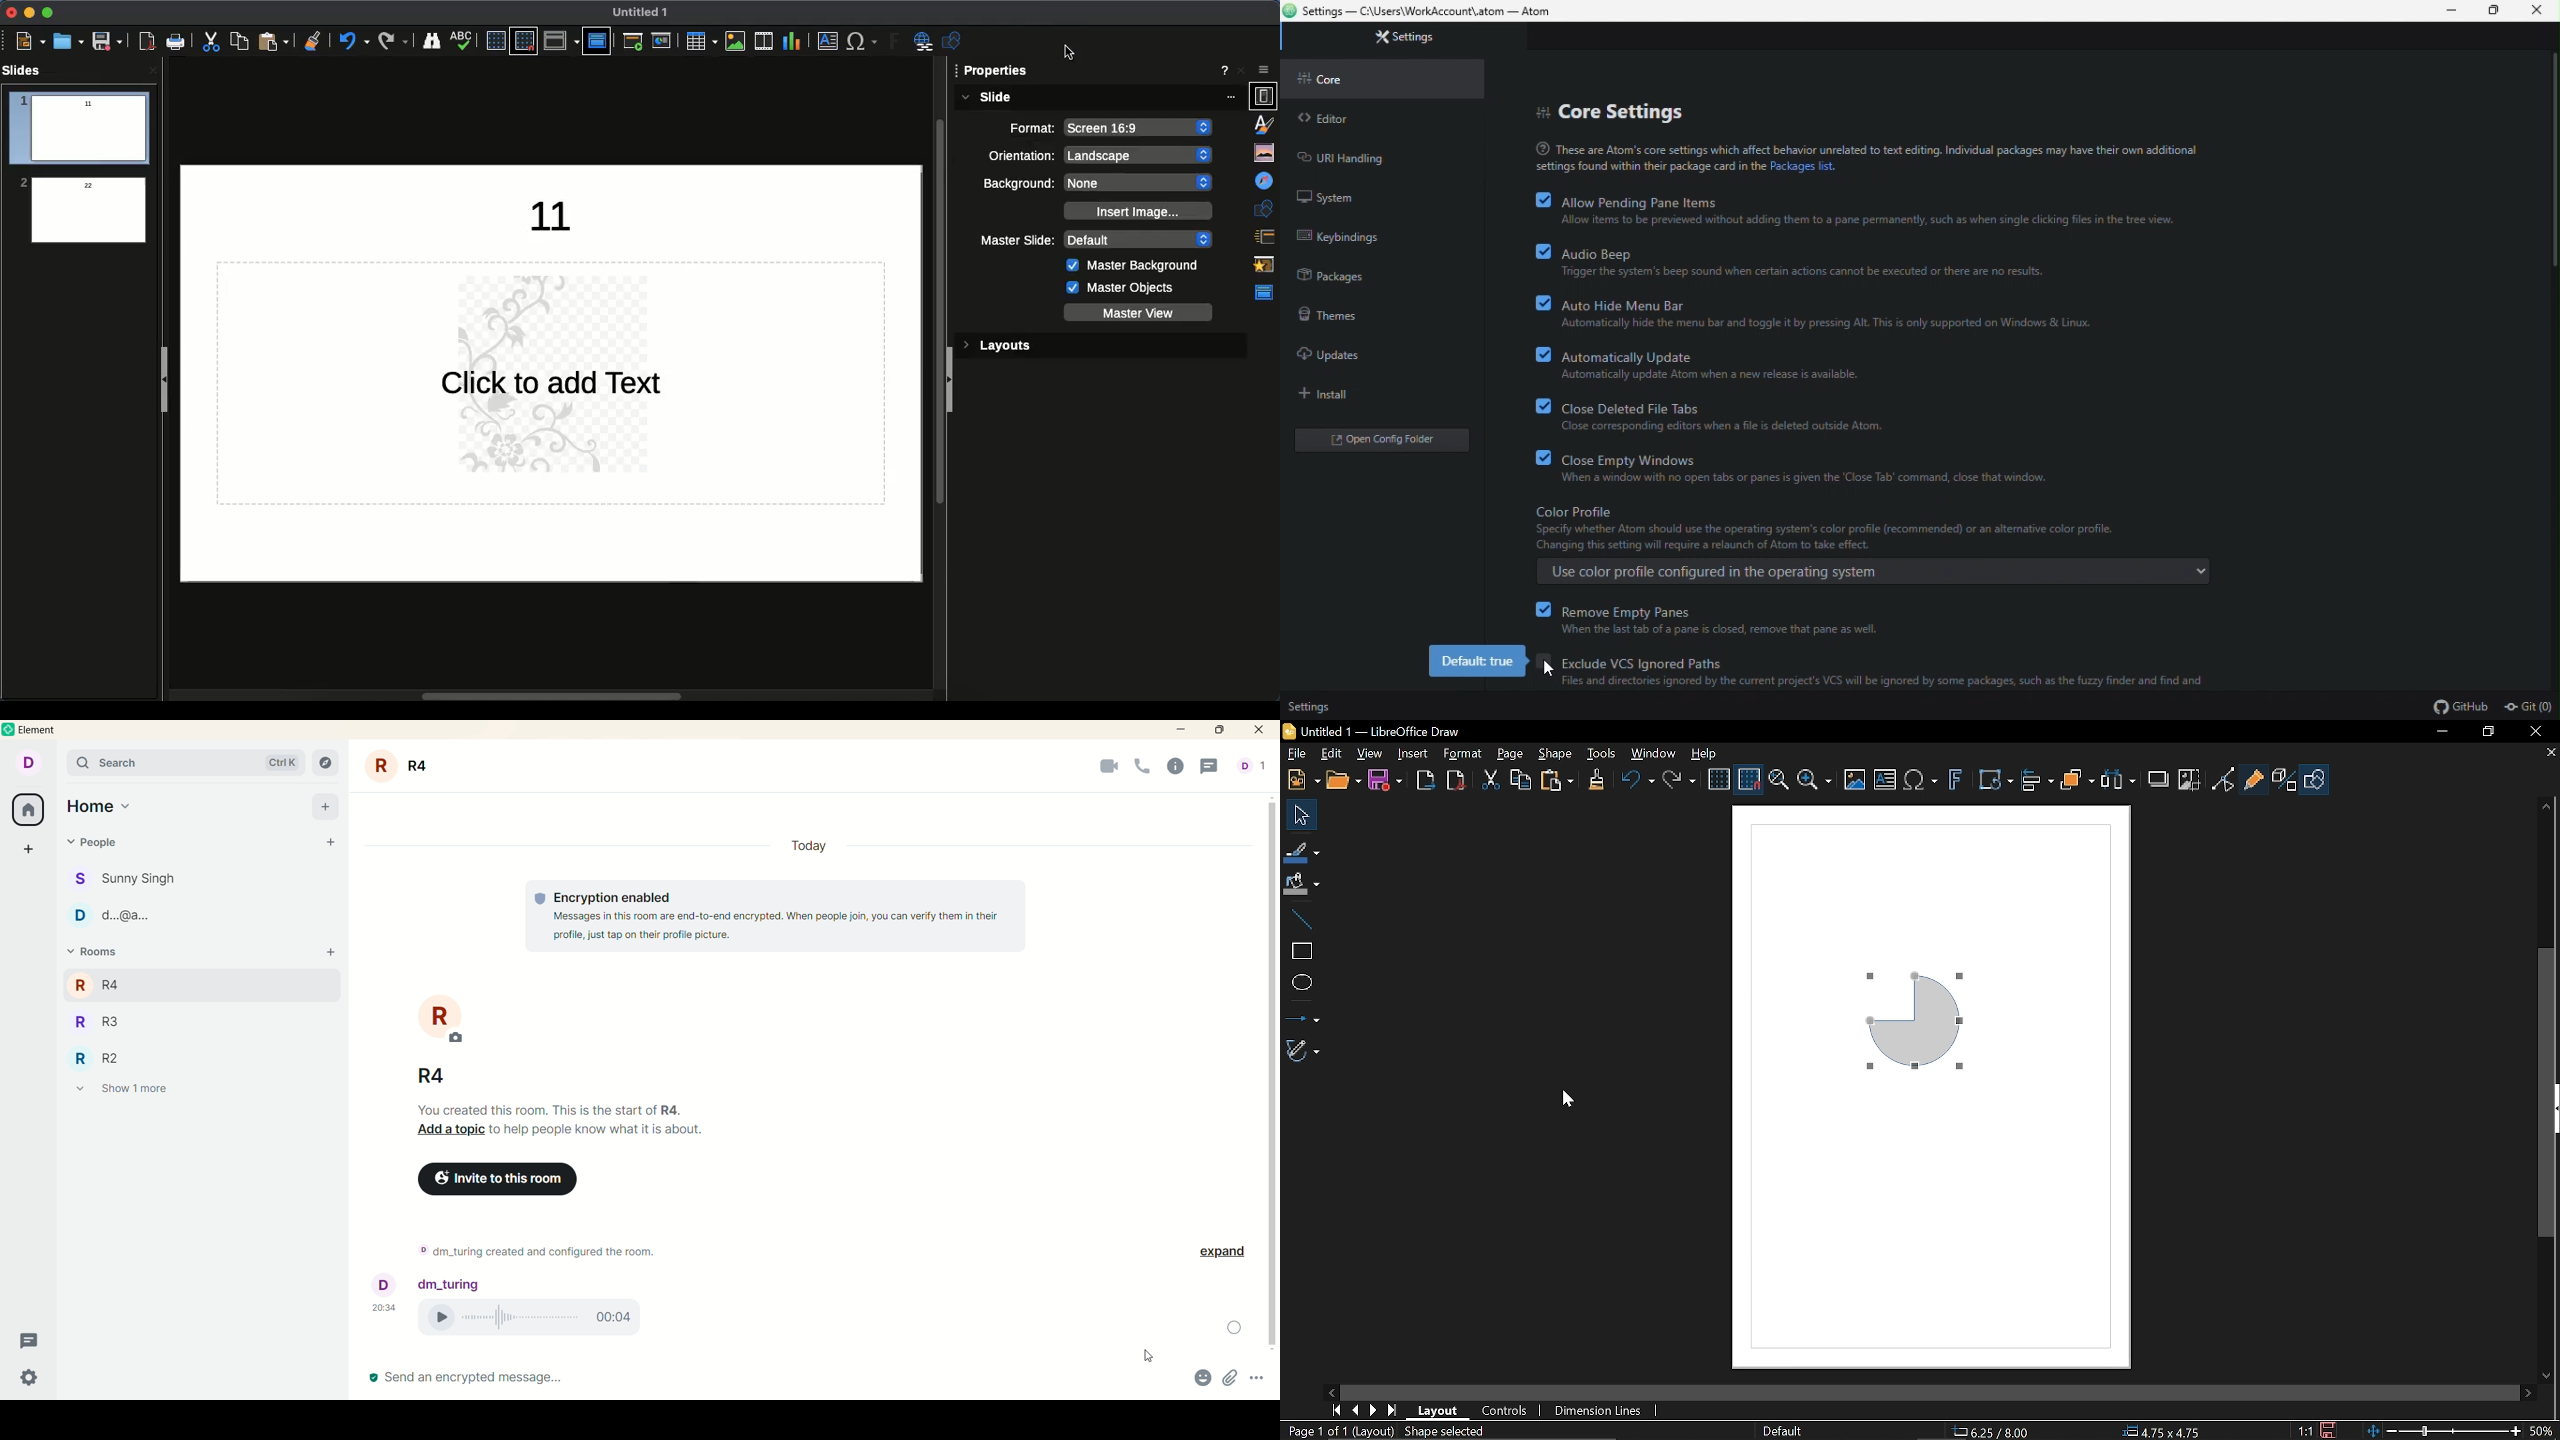 Image resolution: width=2576 pixels, height=1456 pixels. I want to click on 4.75x4.75 (Object Size), so click(2157, 1432).